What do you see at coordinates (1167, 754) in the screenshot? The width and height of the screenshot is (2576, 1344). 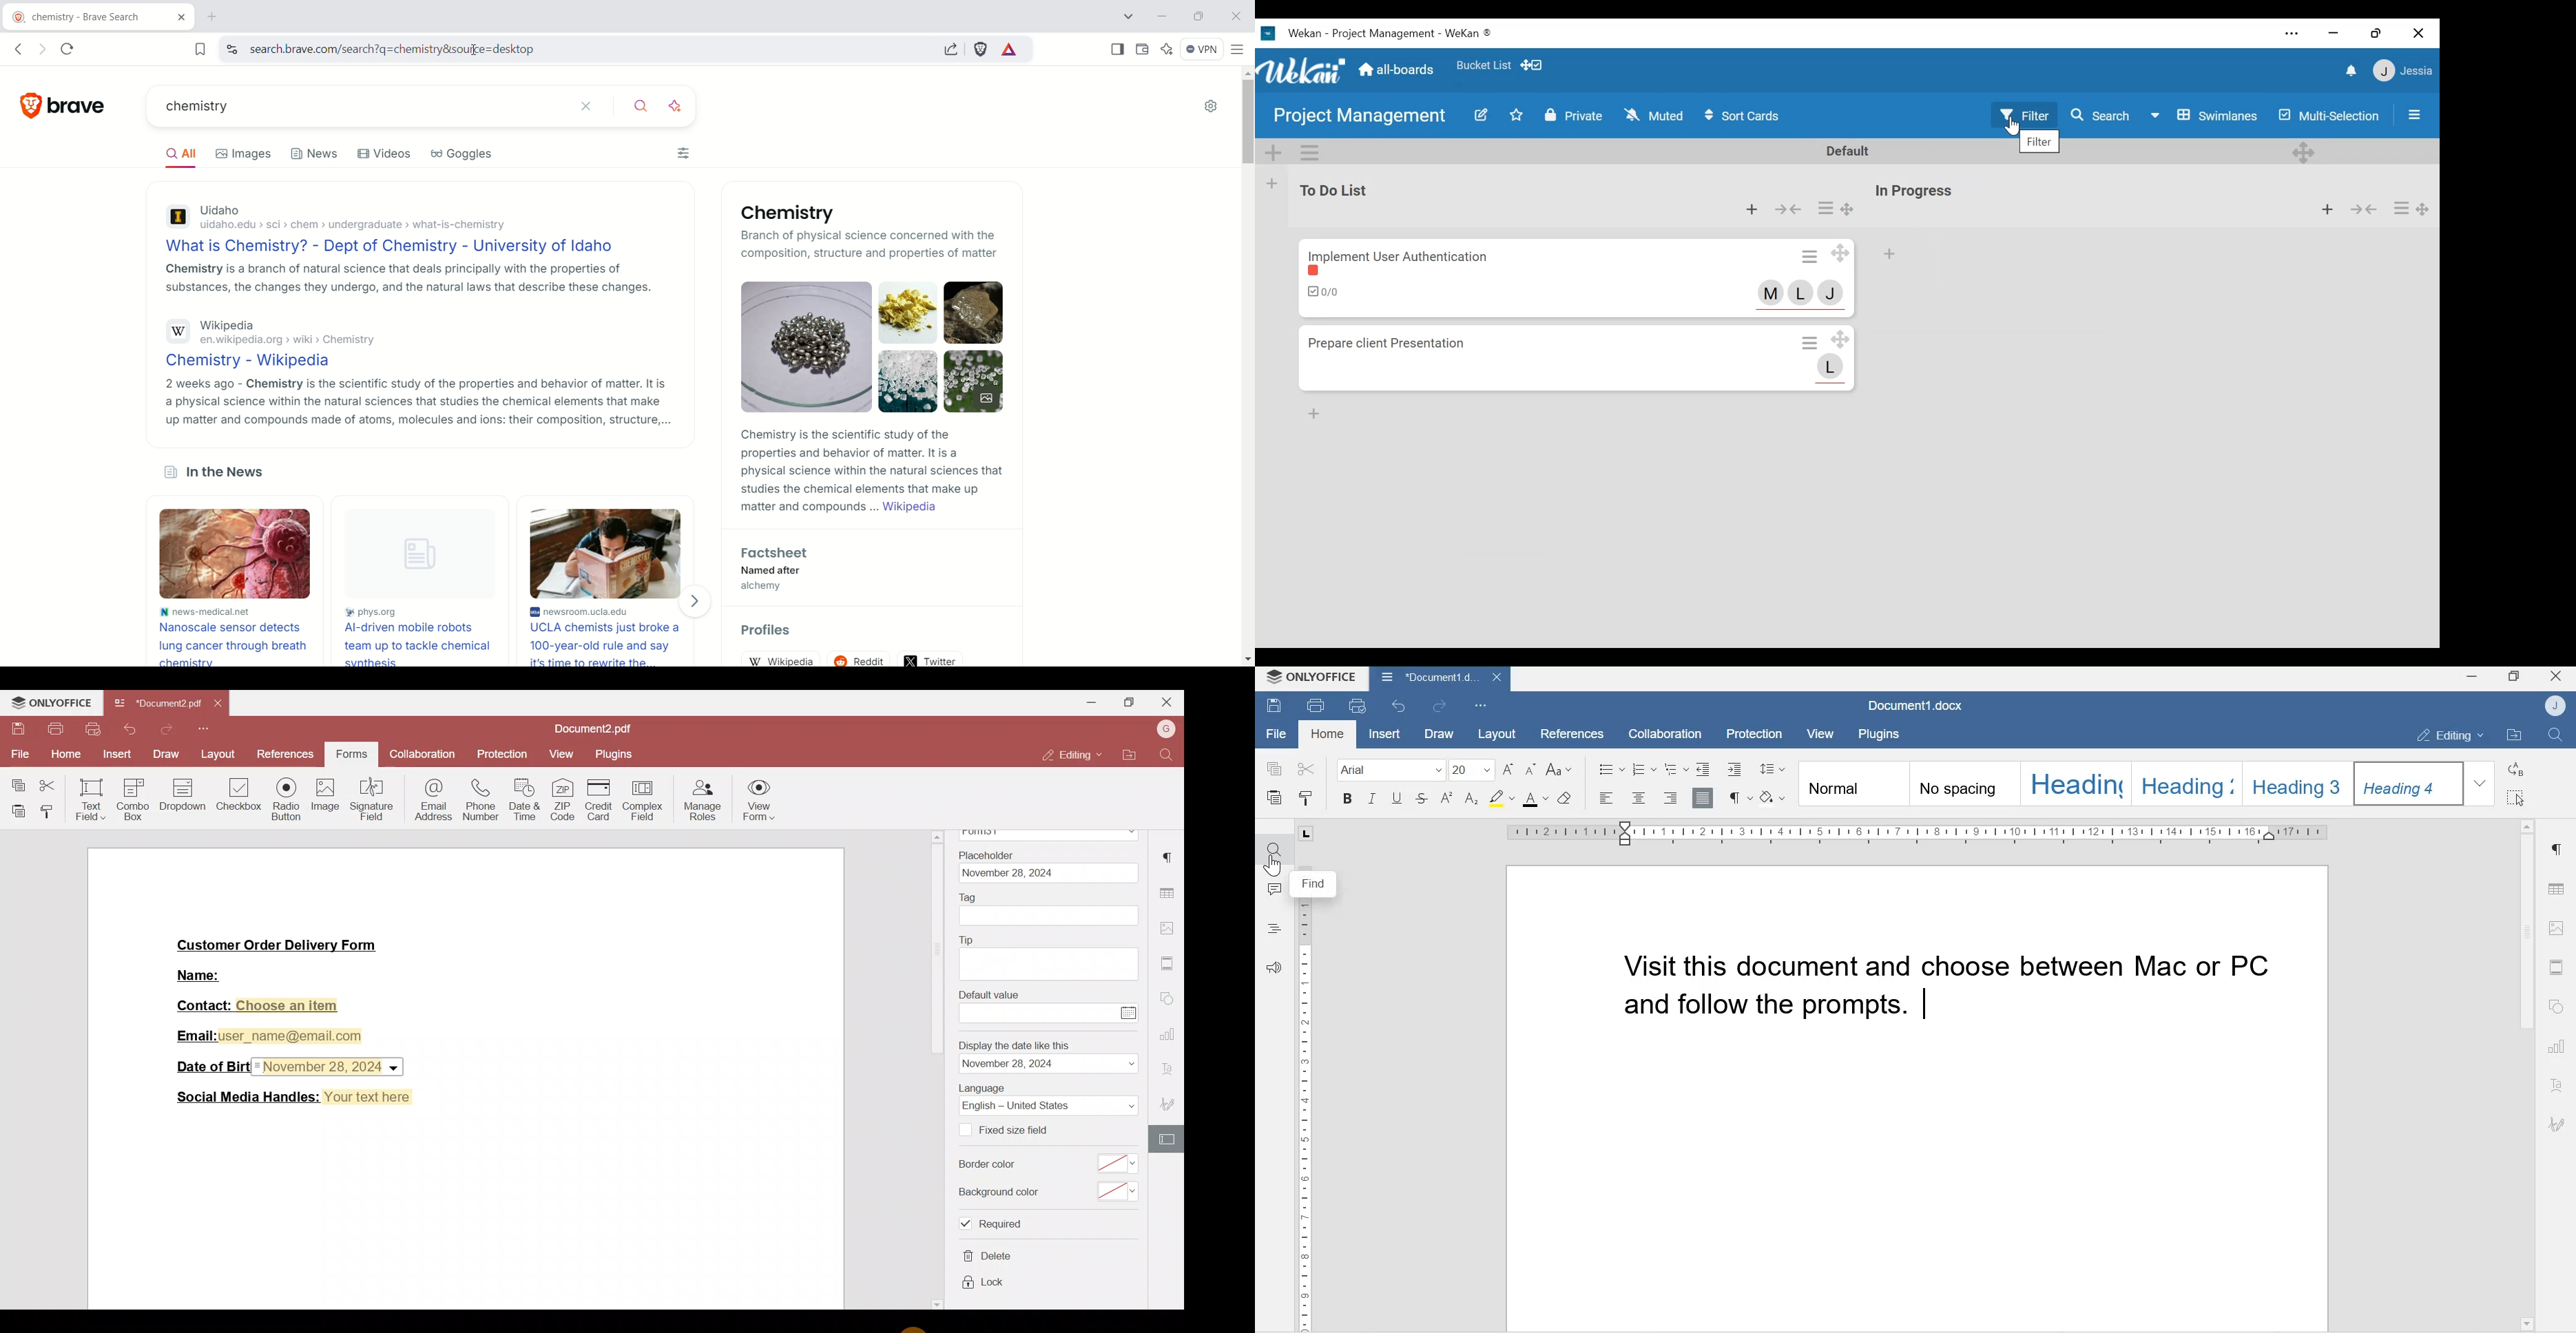 I see `Find` at bounding box center [1167, 754].